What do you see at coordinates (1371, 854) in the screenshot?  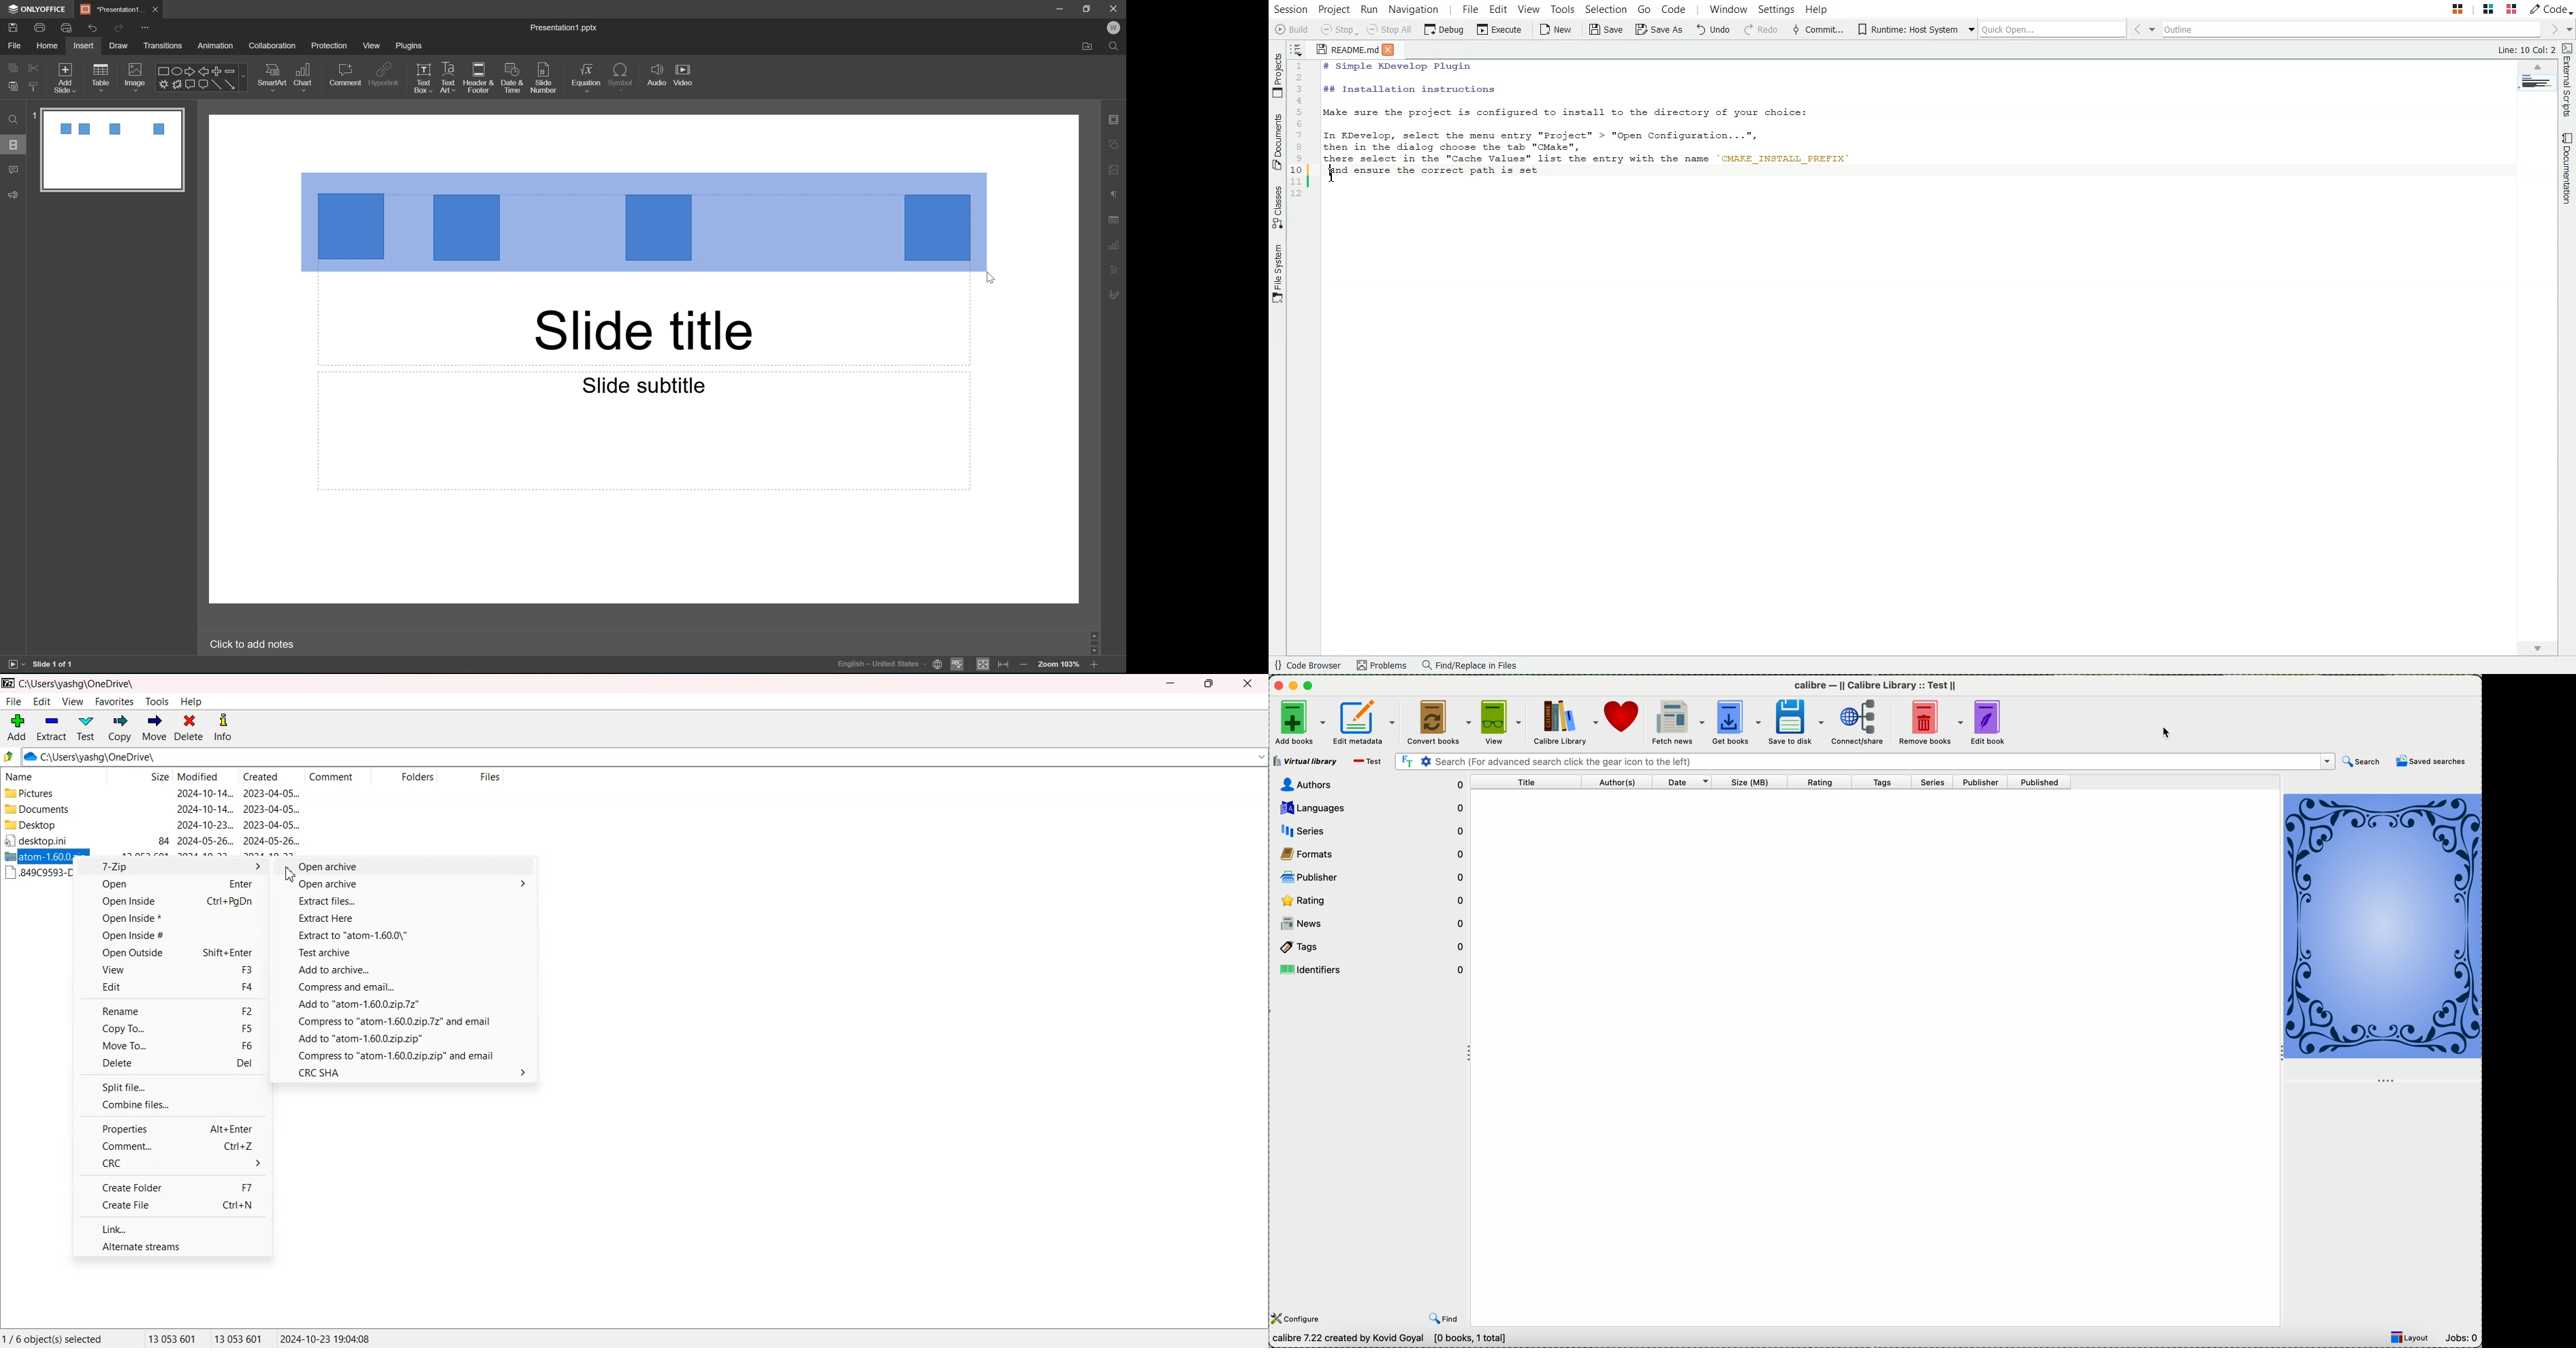 I see `formats` at bounding box center [1371, 854].